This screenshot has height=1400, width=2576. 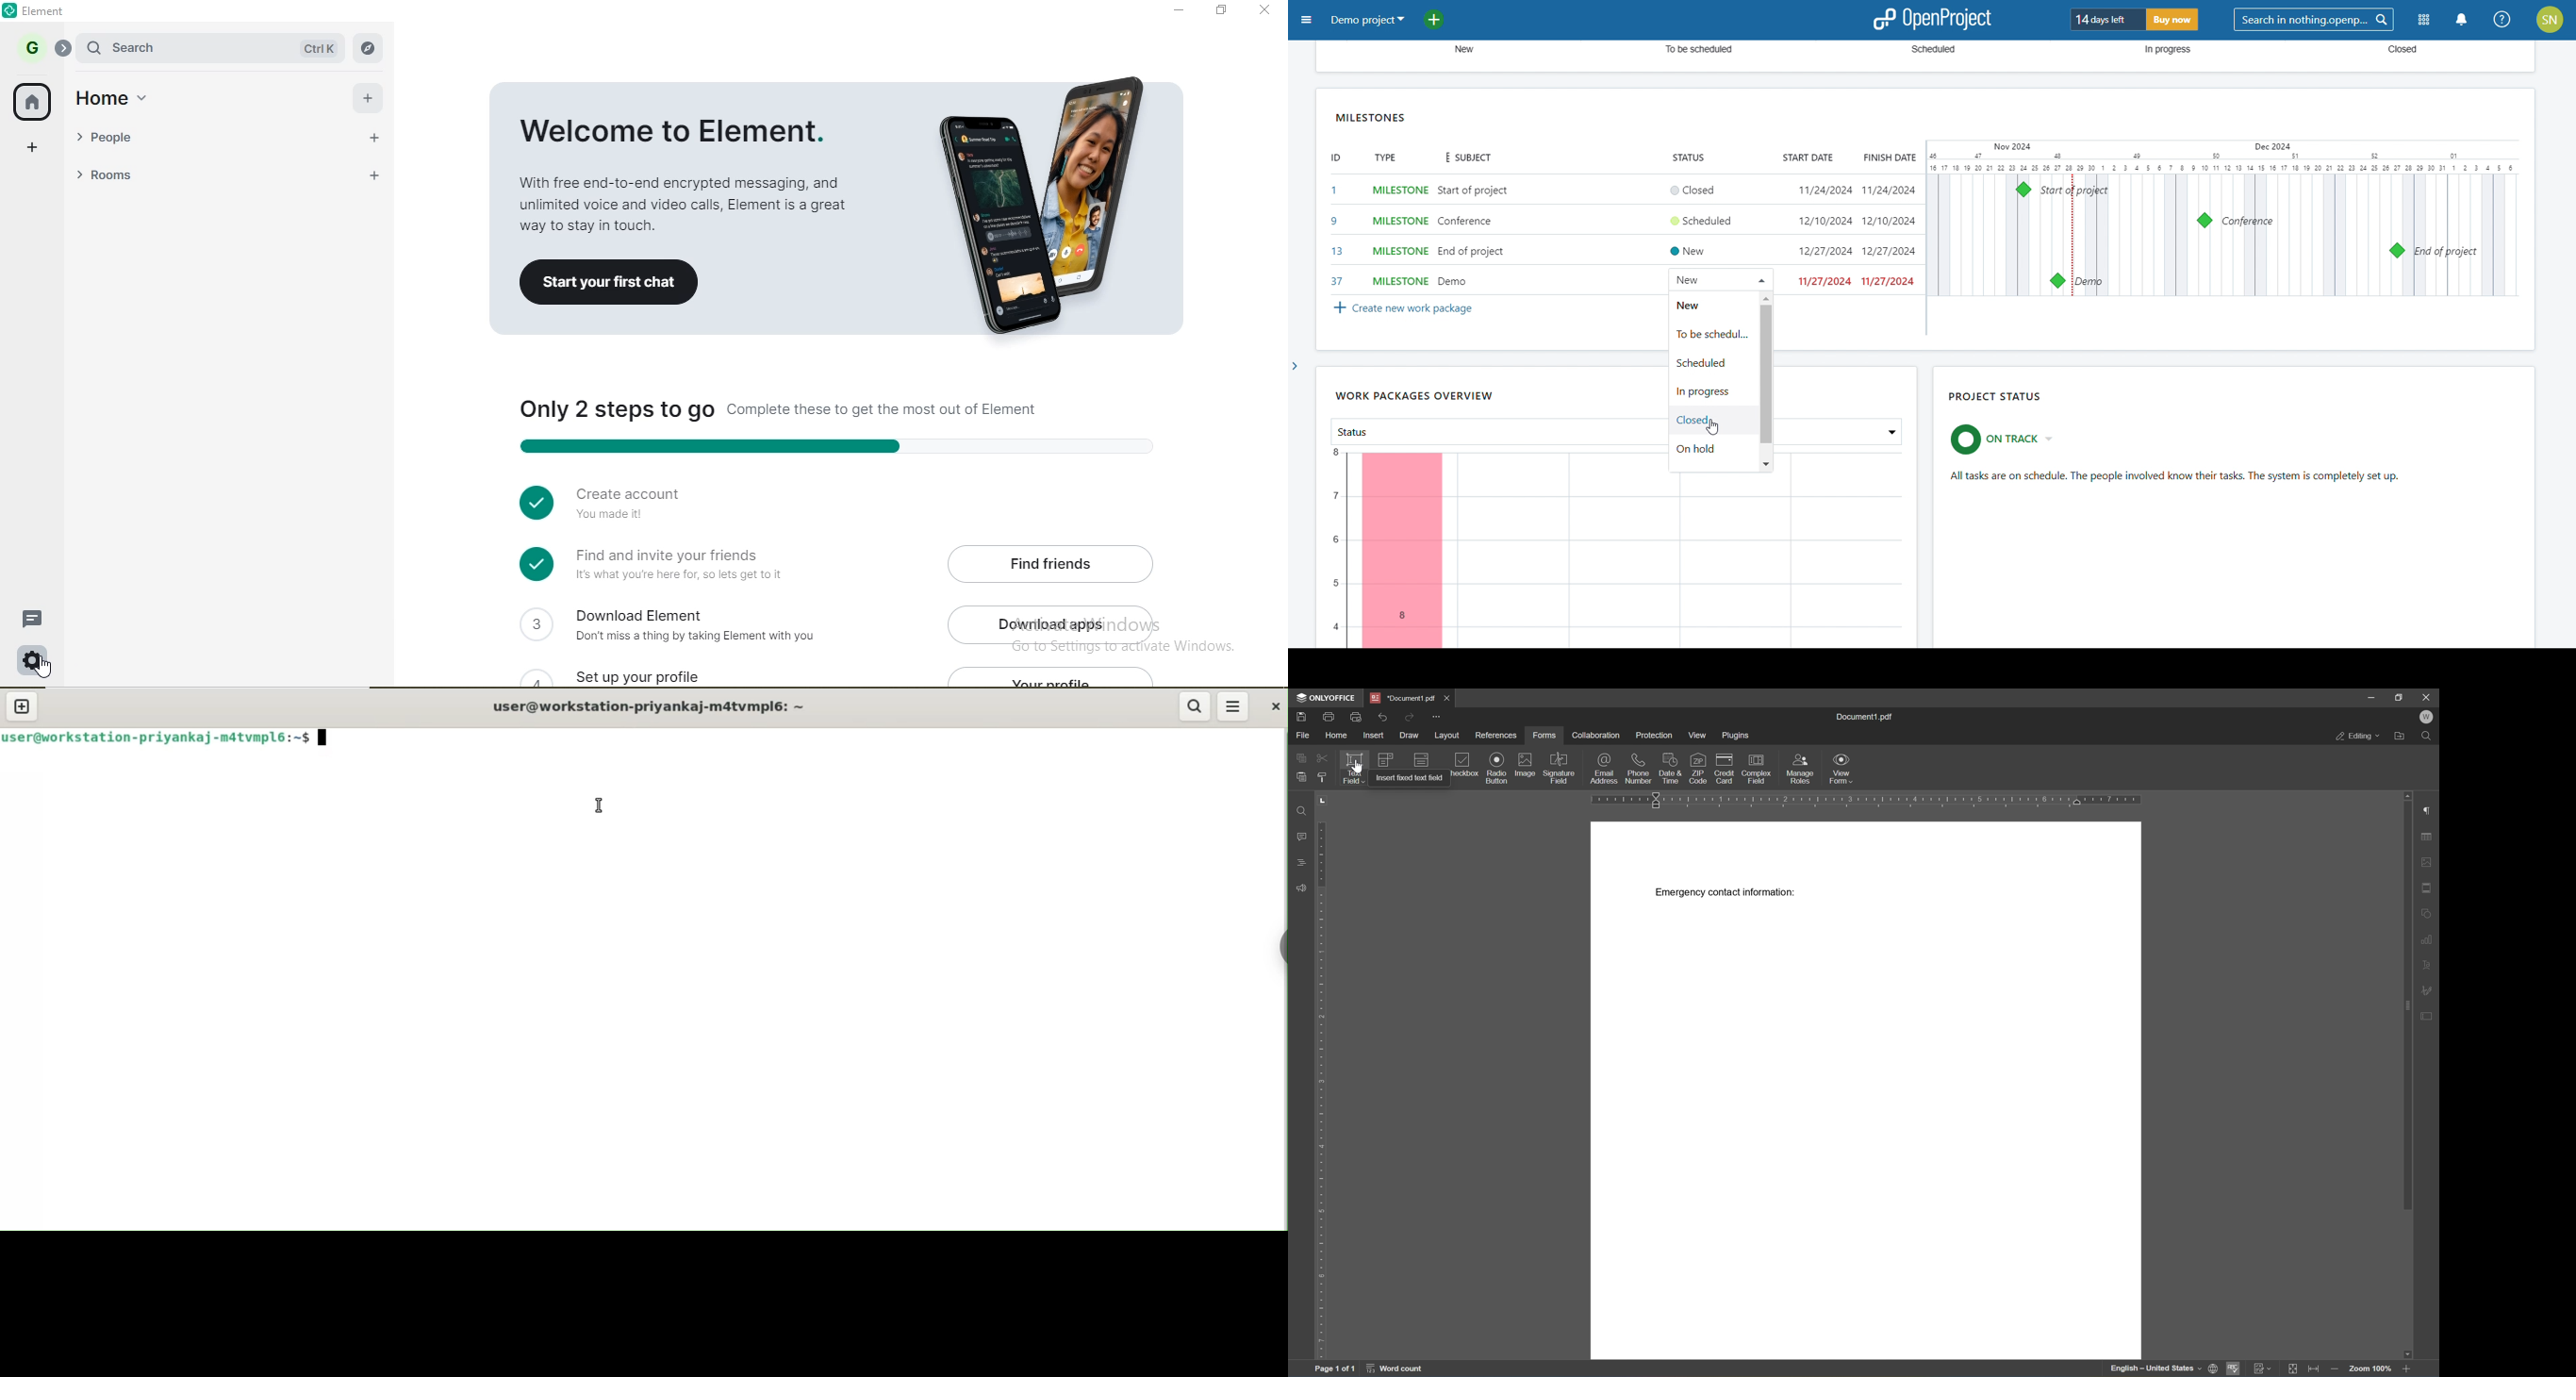 I want to click on cursor, so click(x=45, y=668).